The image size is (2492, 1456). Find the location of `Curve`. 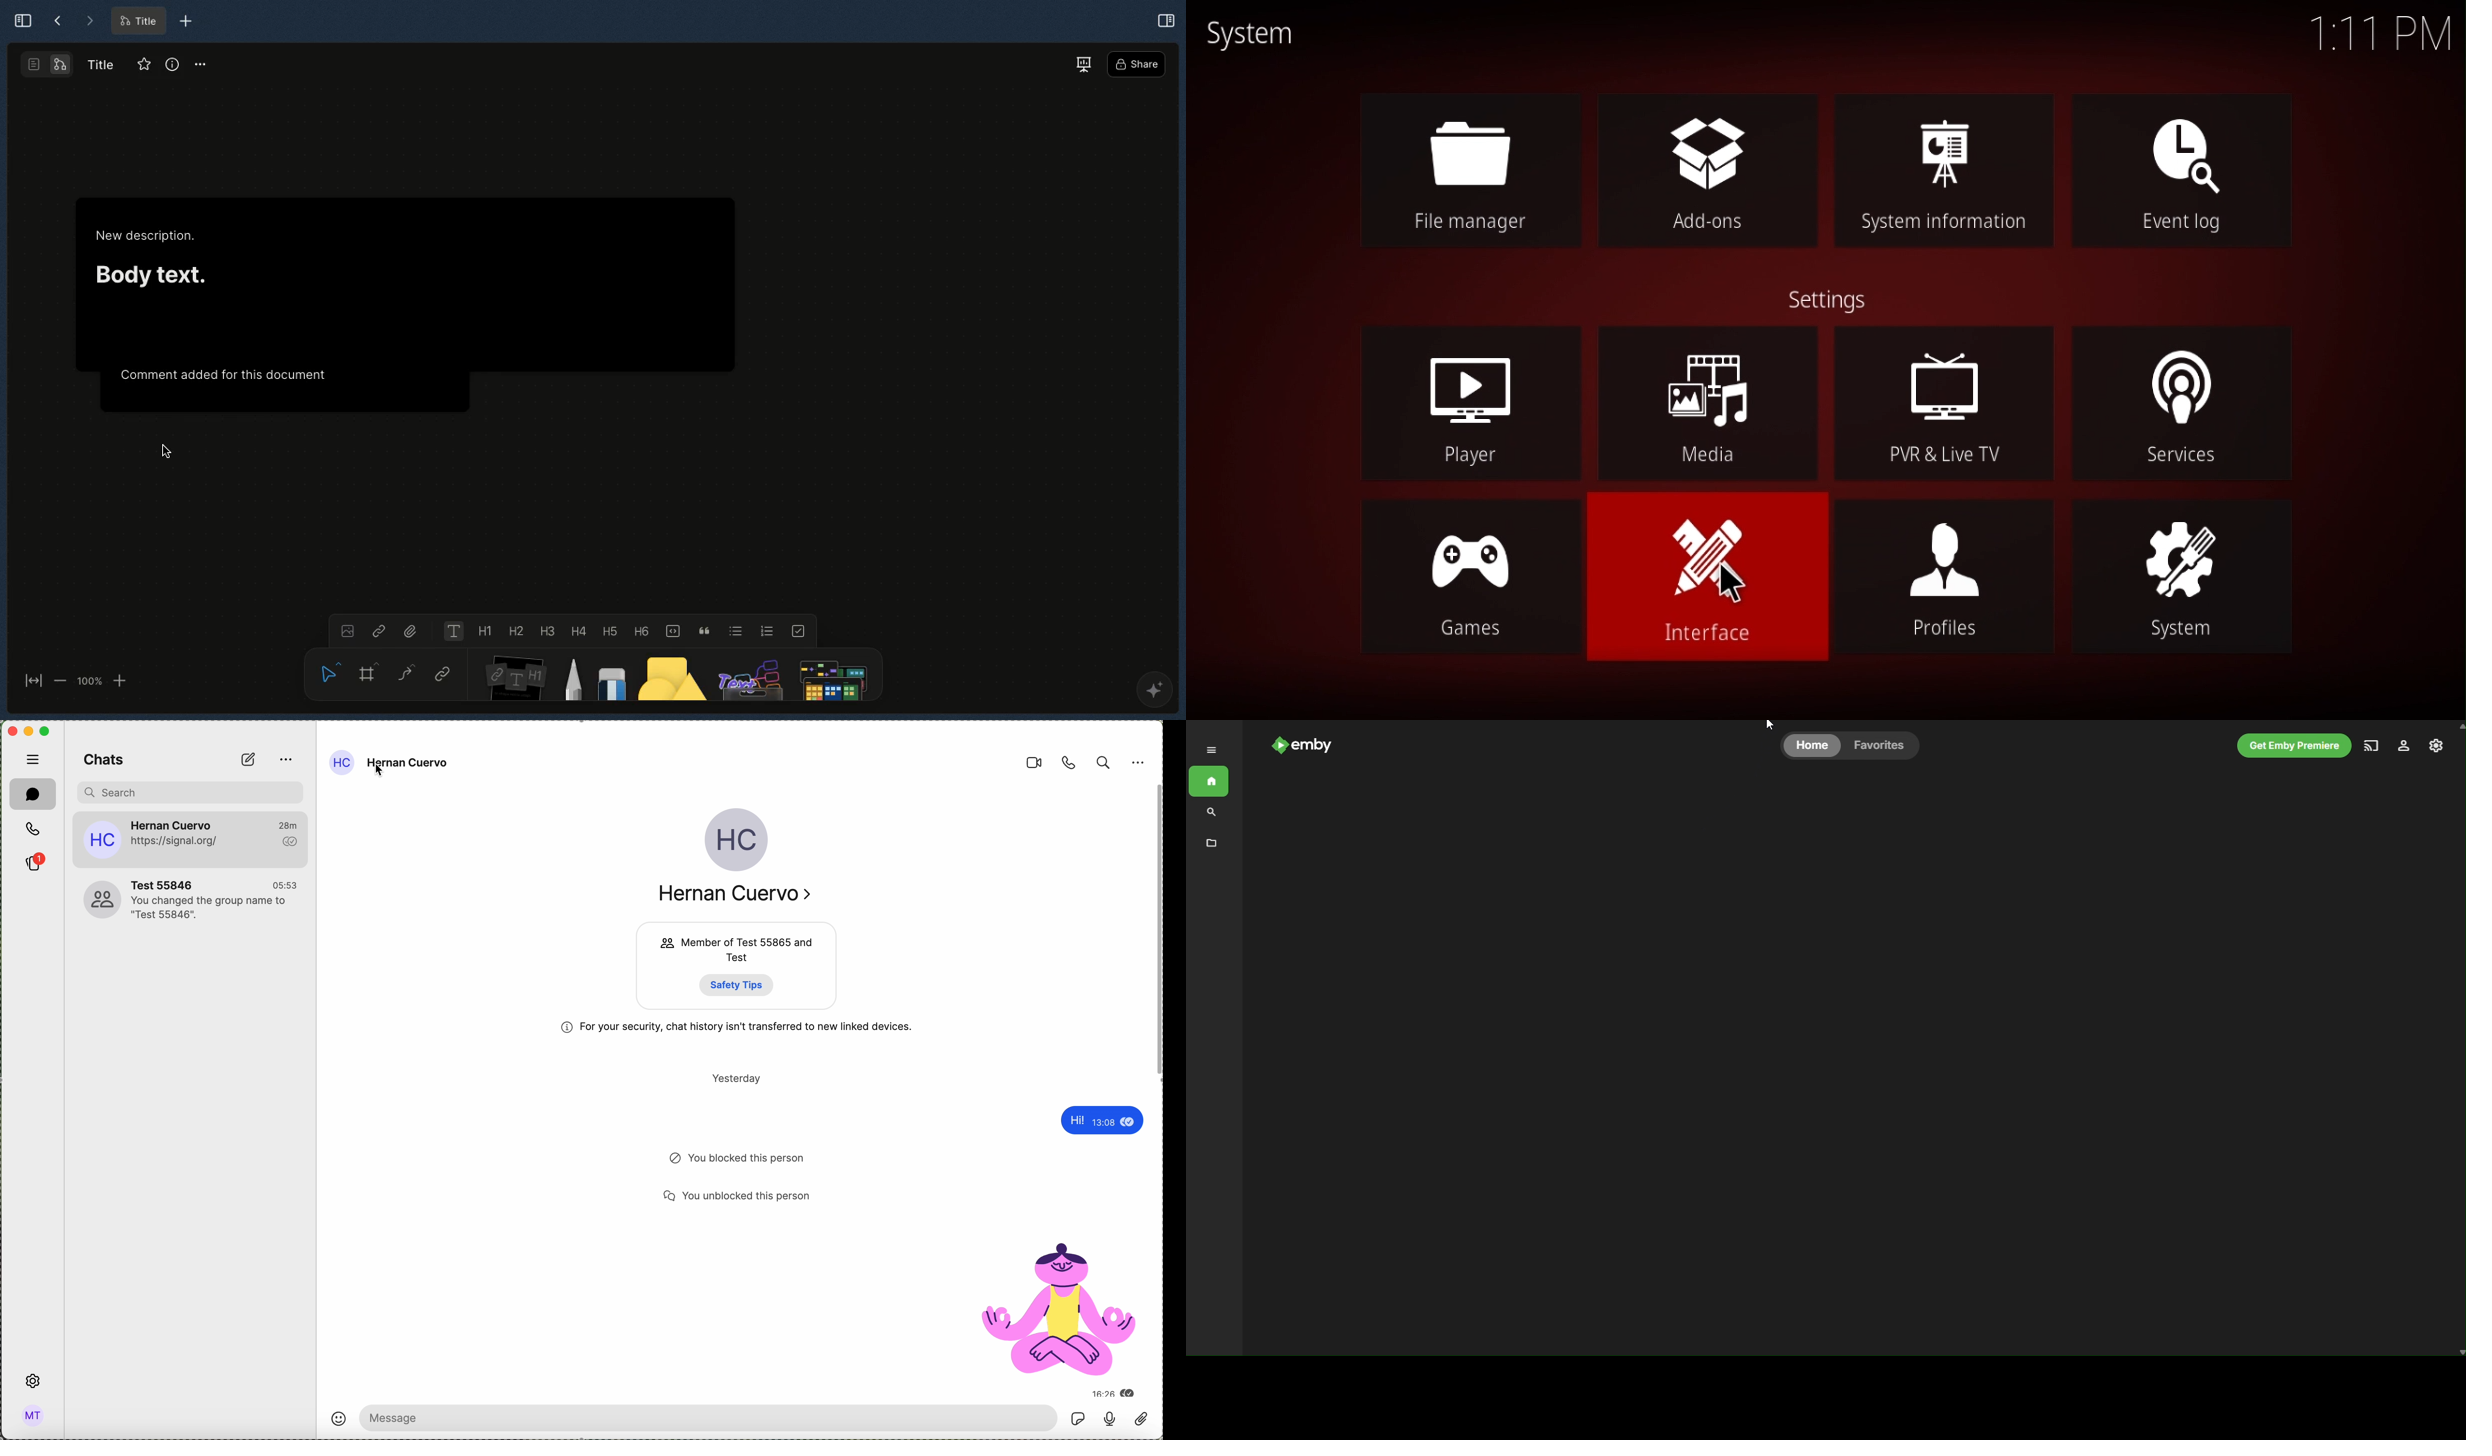

Curve is located at coordinates (405, 671).